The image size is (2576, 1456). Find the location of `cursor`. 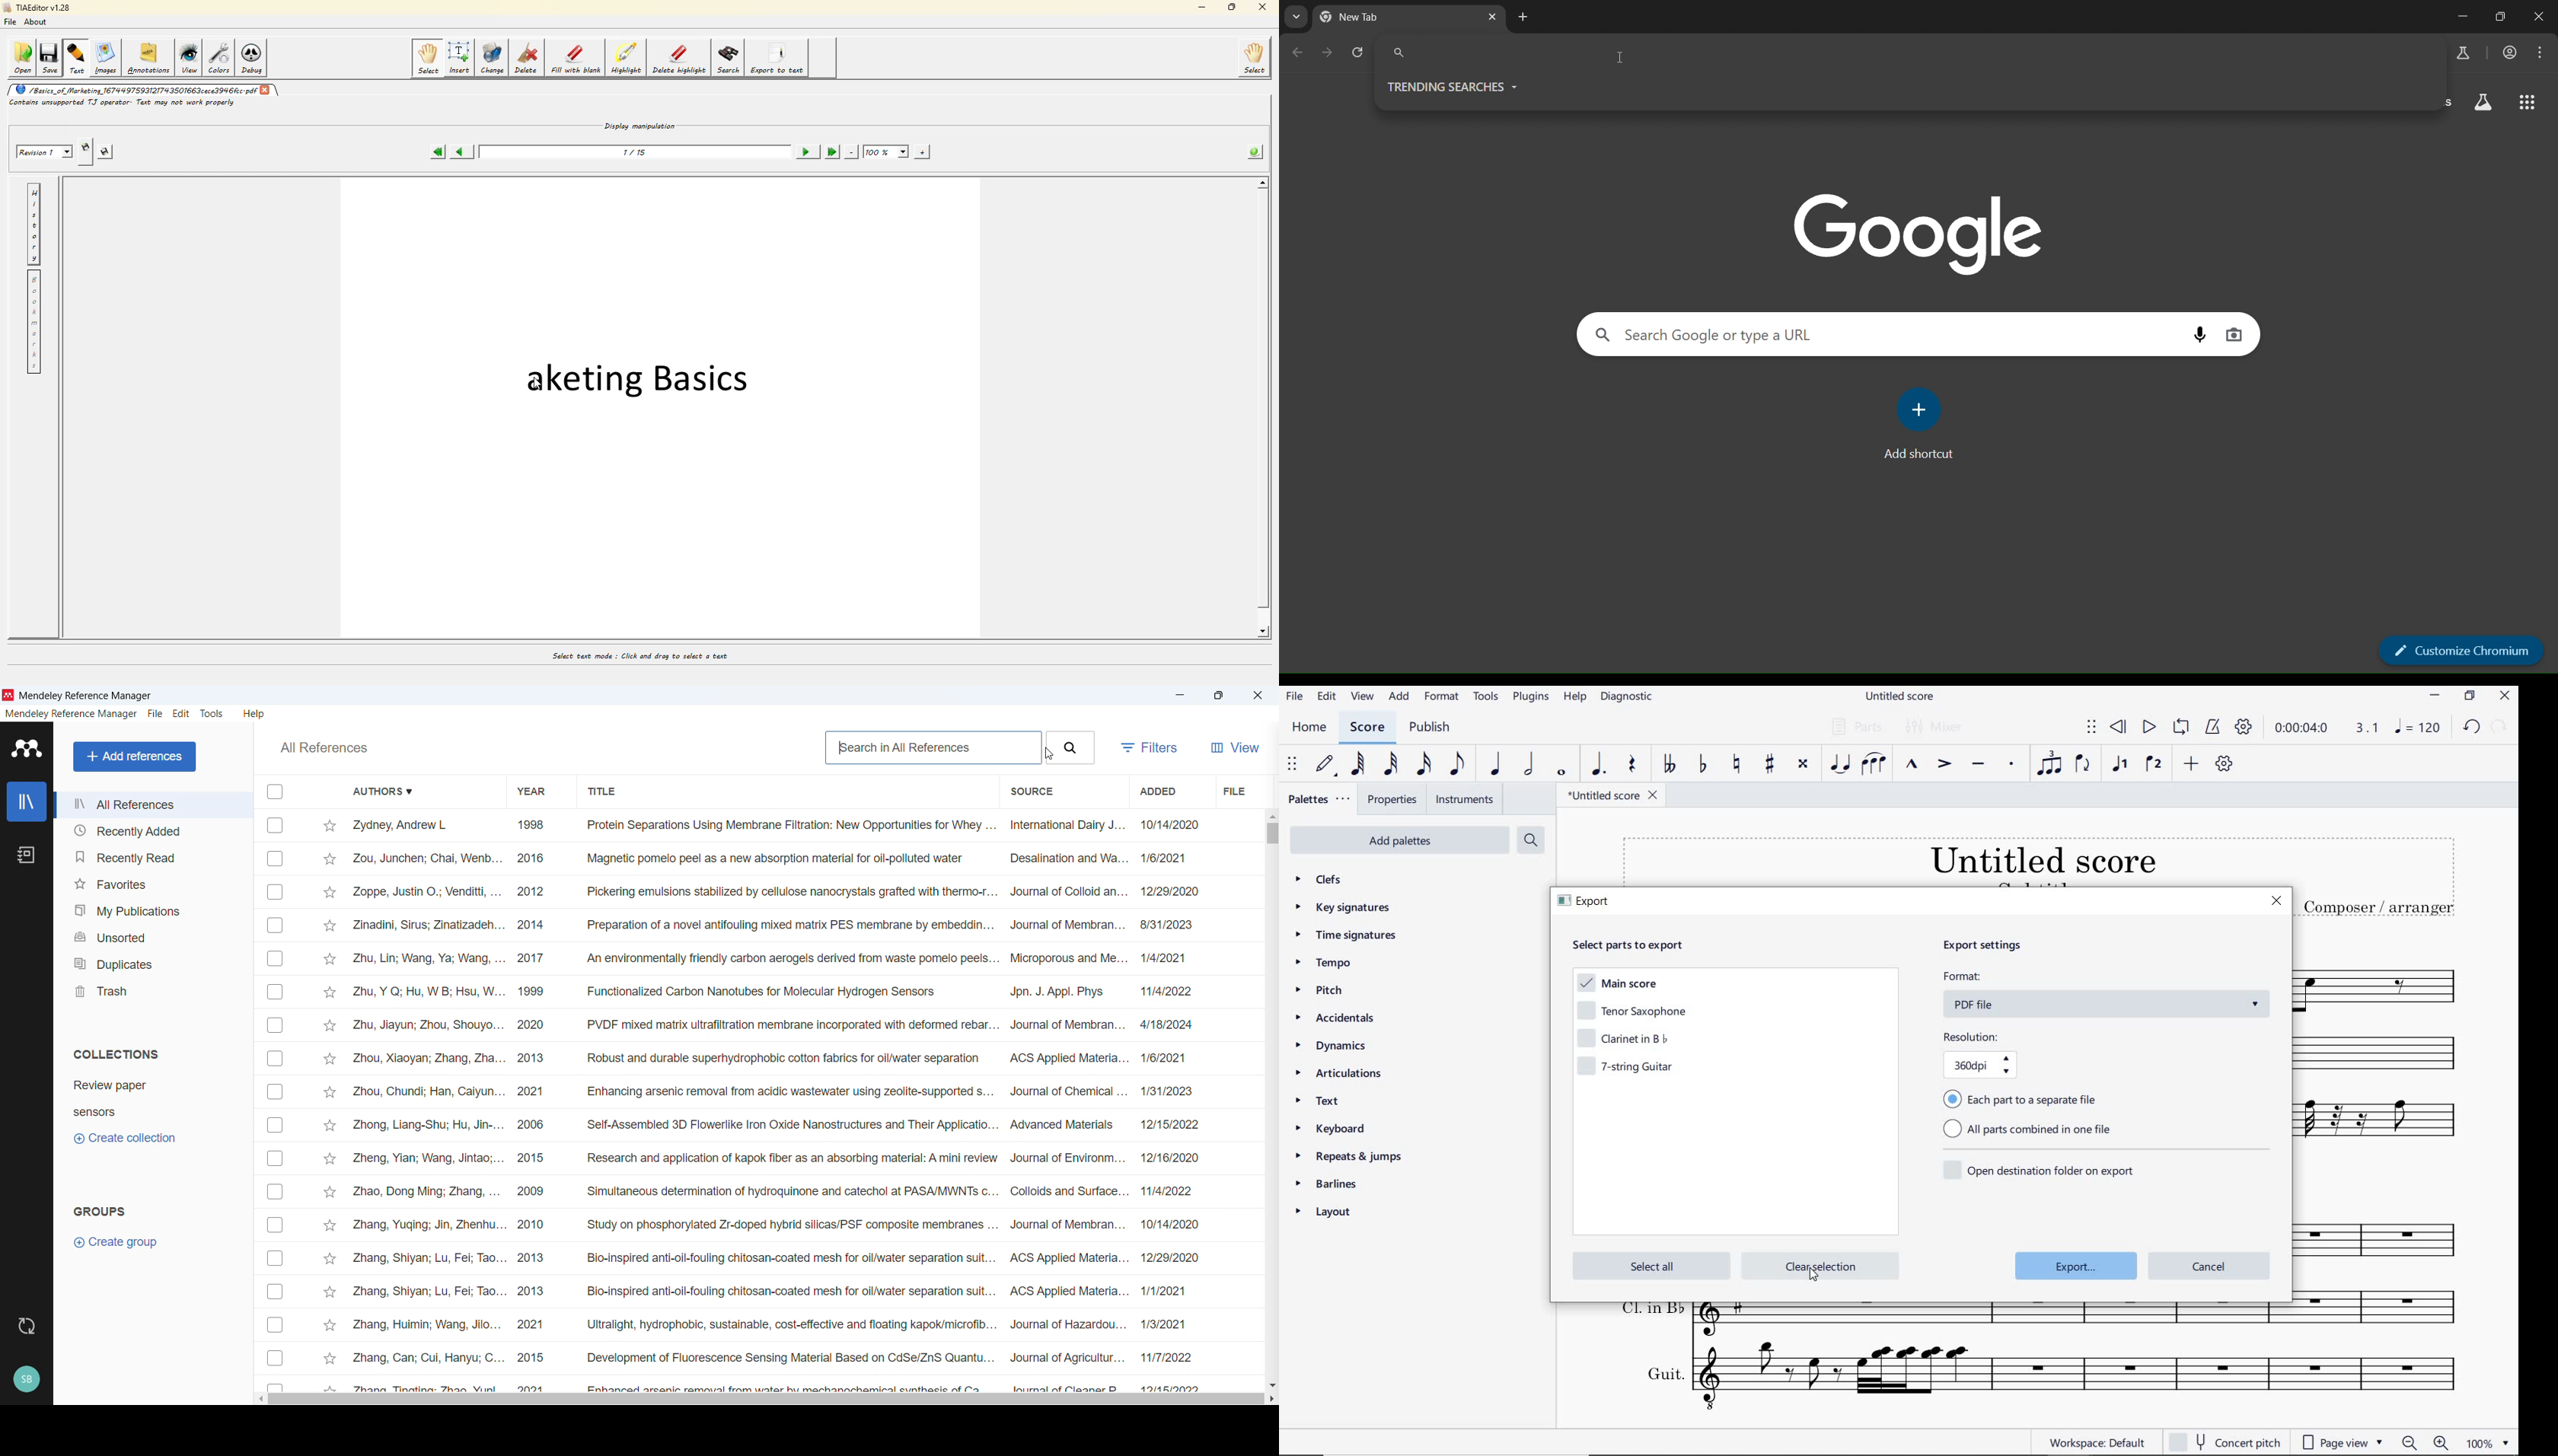

cursor is located at coordinates (1815, 1277).